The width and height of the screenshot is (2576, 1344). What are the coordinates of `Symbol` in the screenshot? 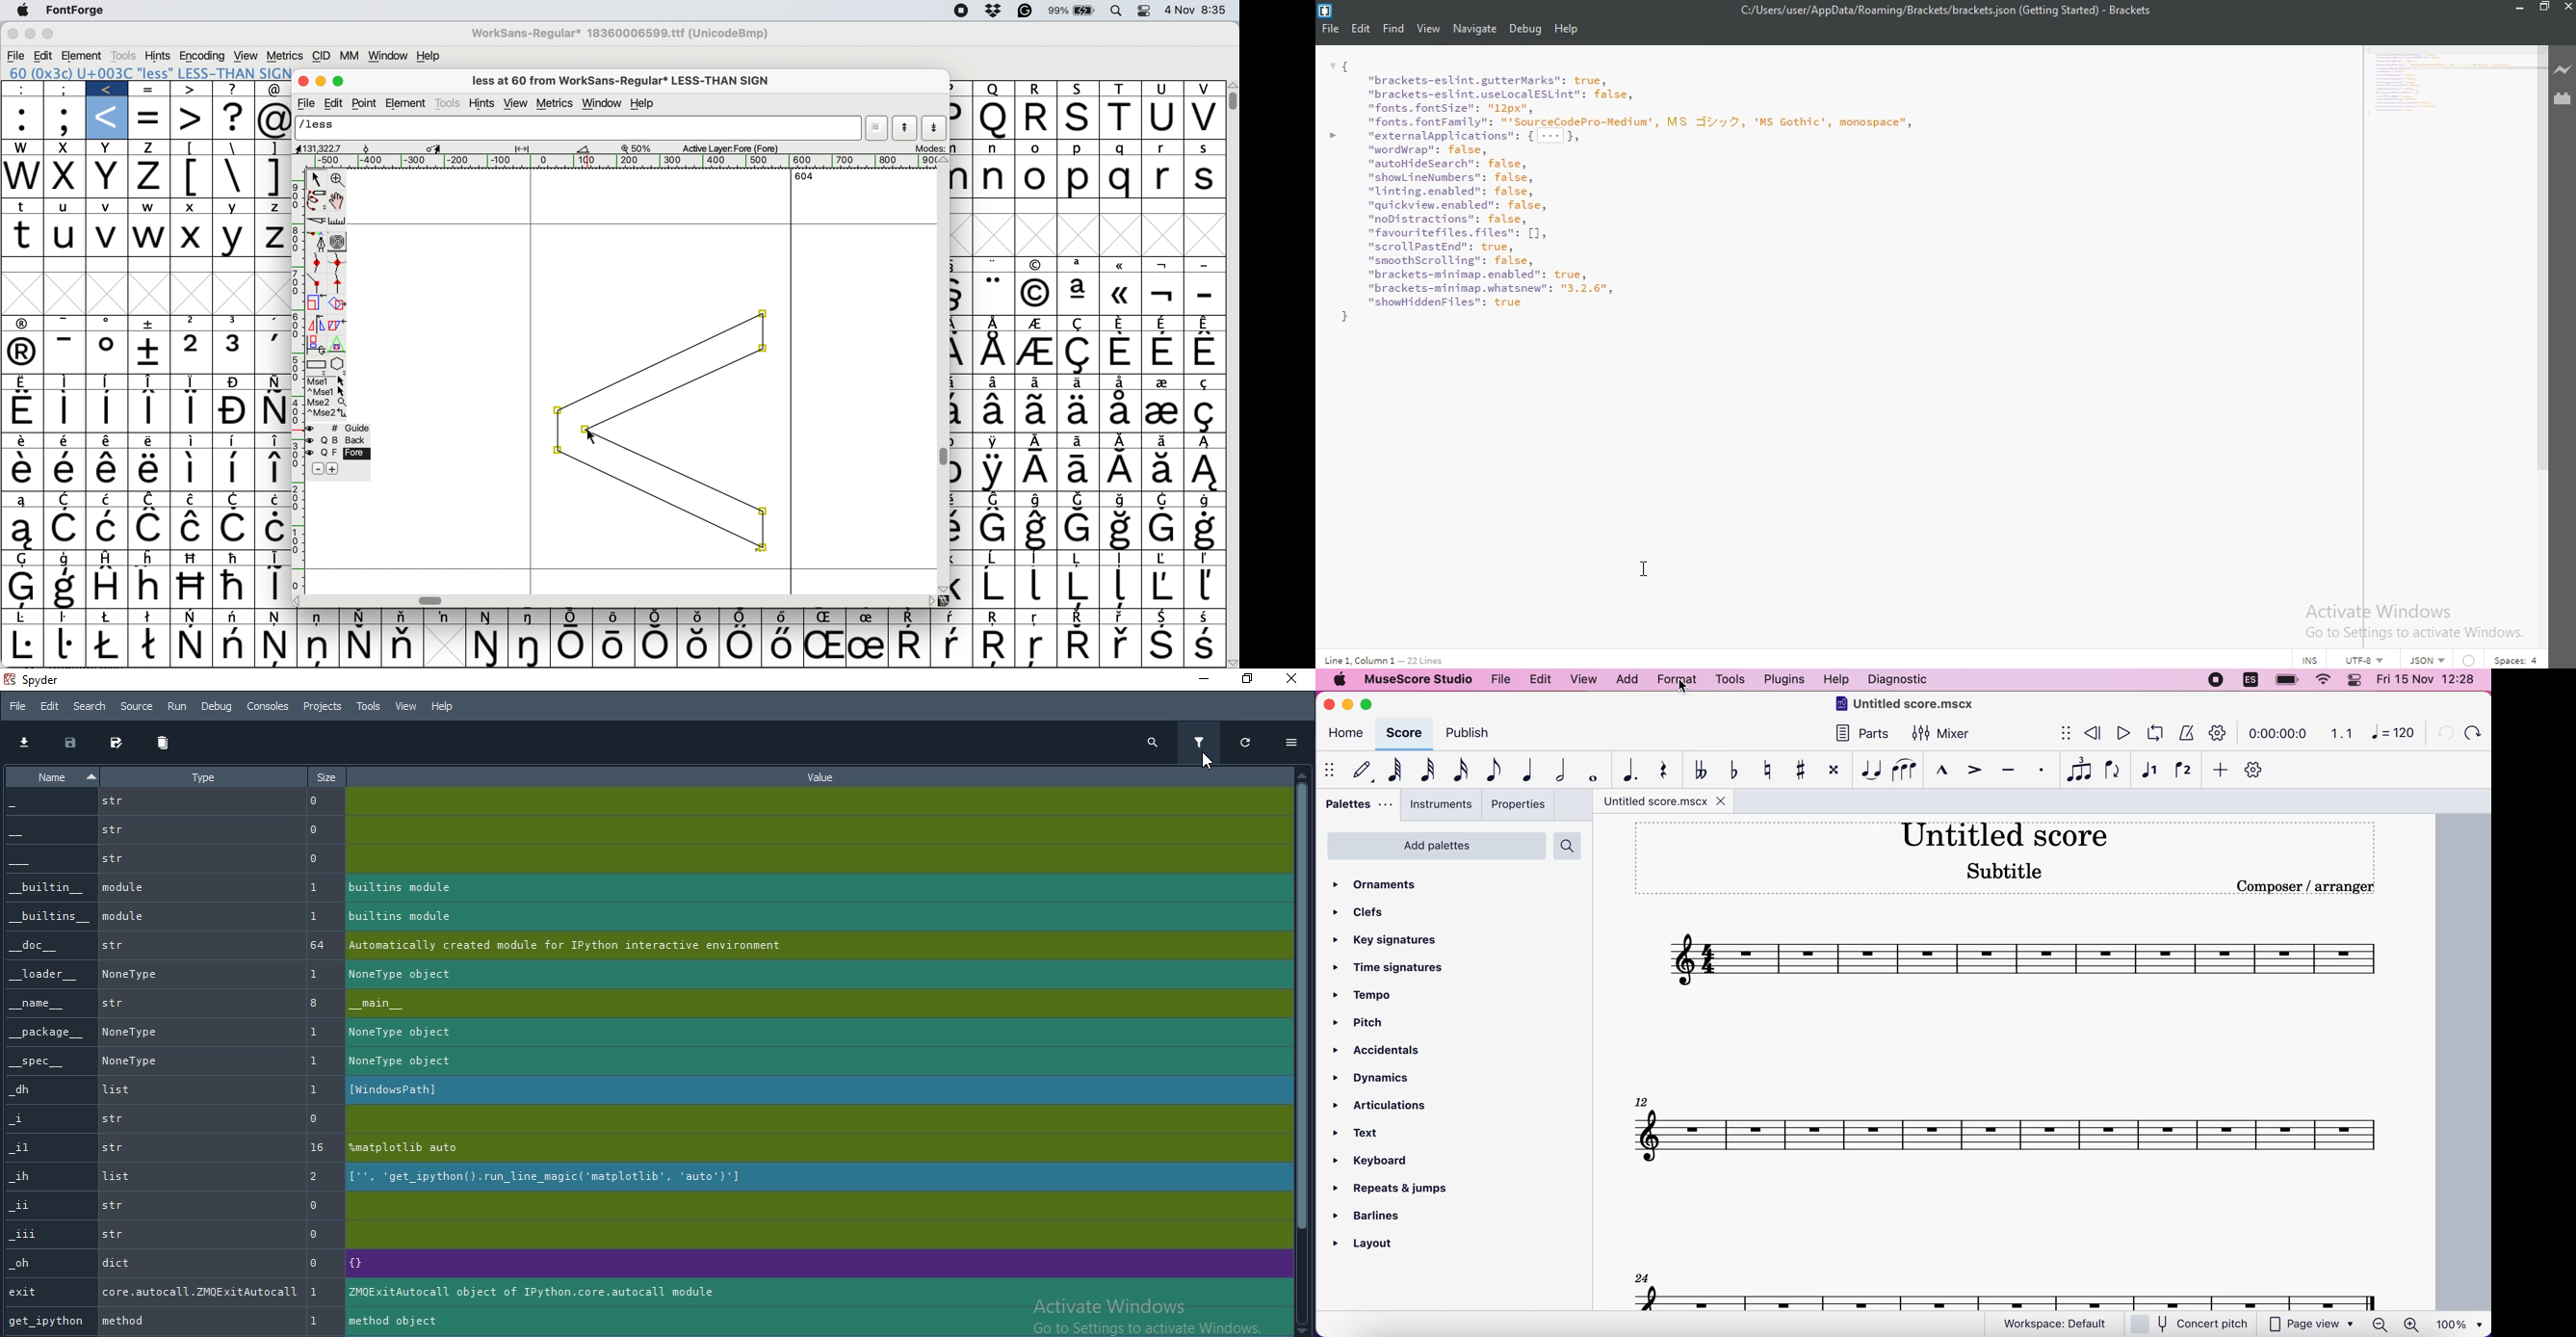 It's located at (489, 617).